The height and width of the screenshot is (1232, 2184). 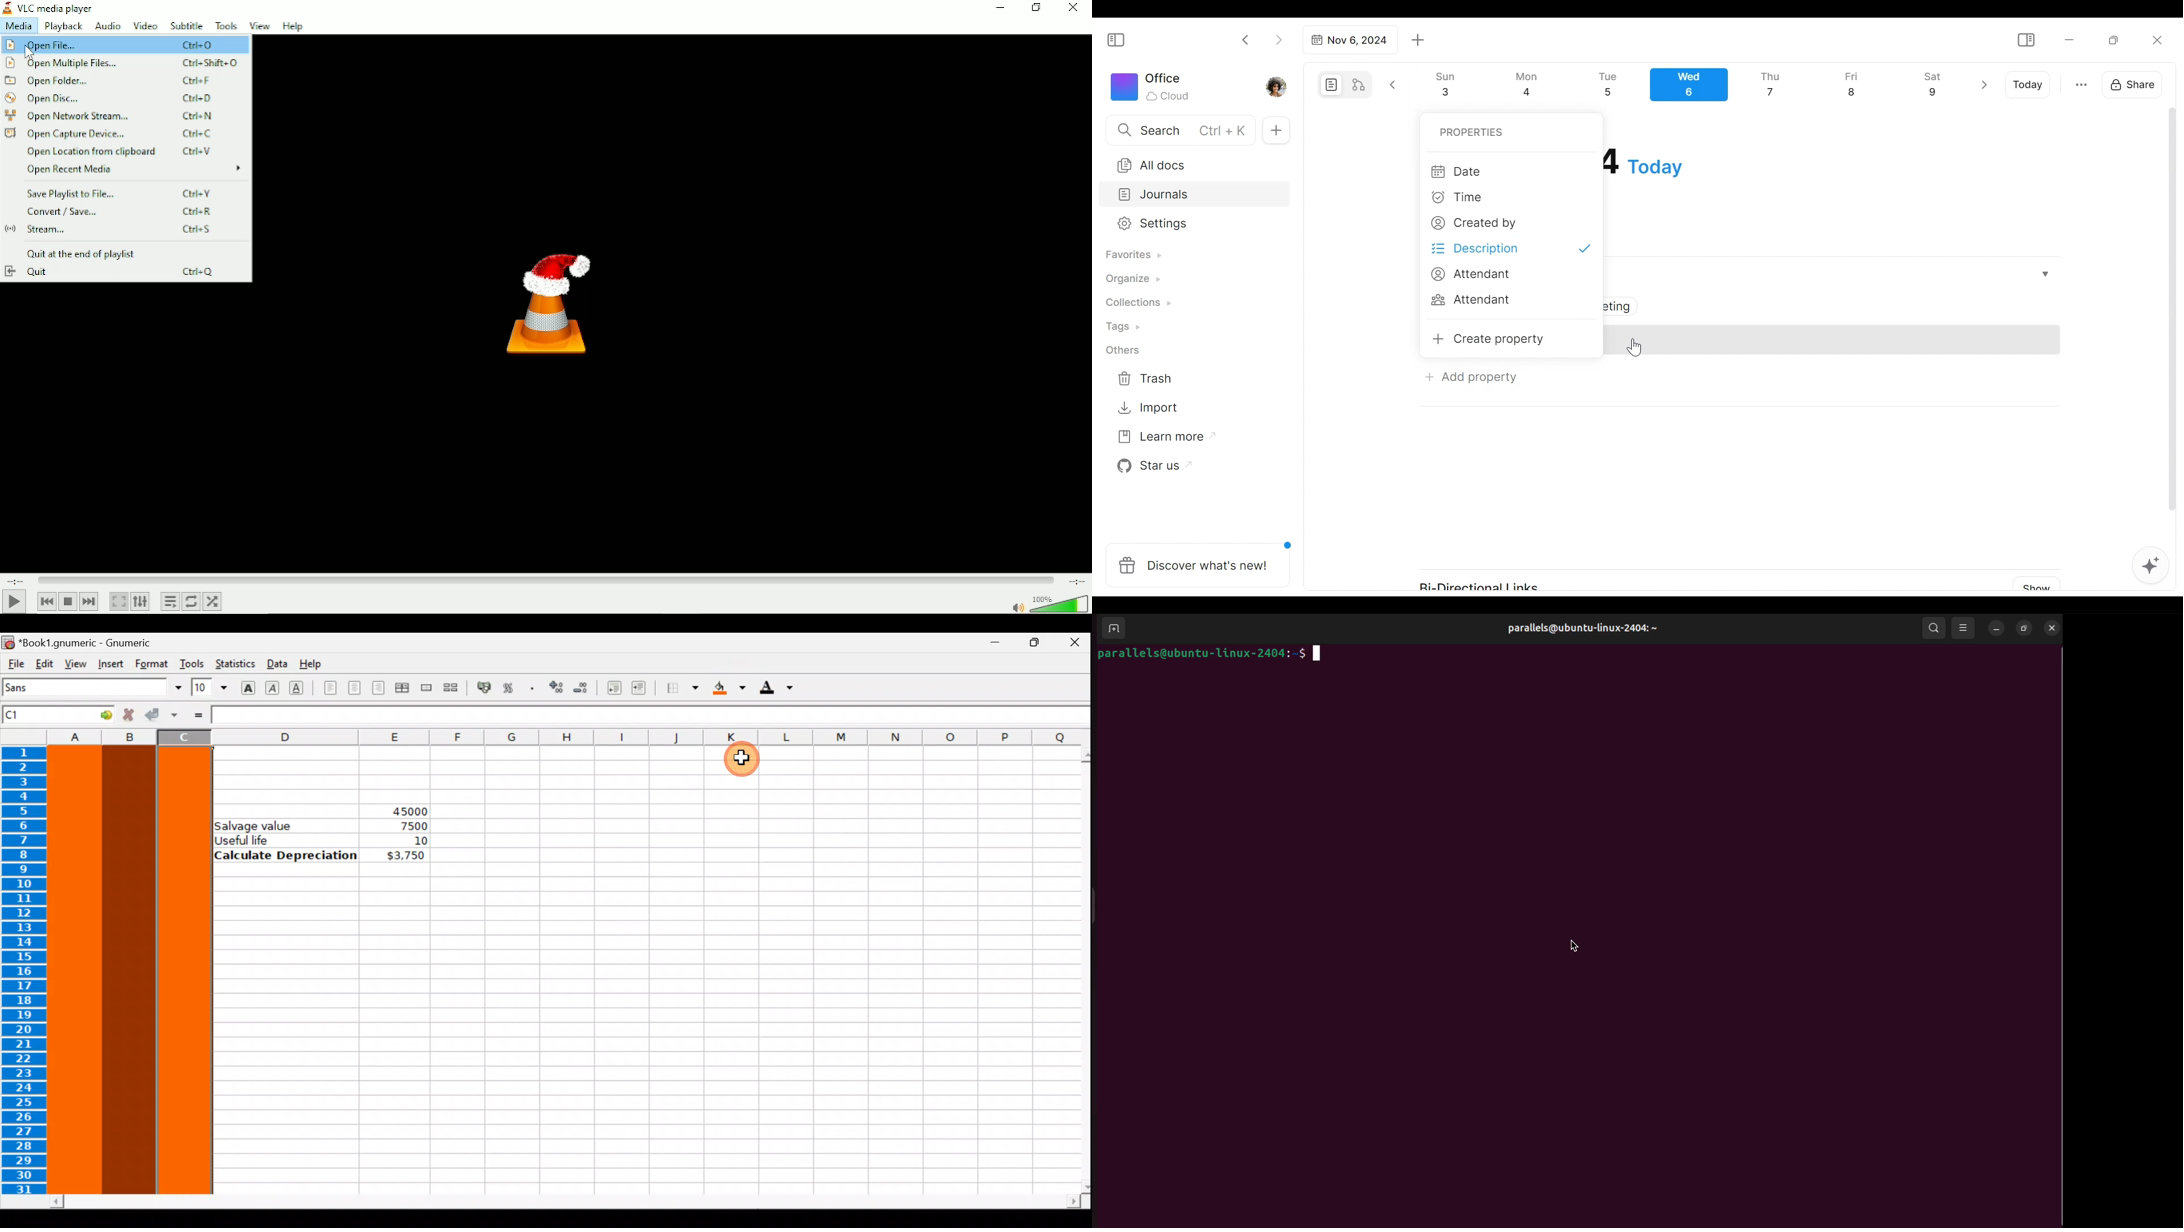 What do you see at coordinates (683, 688) in the screenshot?
I see `Borders` at bounding box center [683, 688].